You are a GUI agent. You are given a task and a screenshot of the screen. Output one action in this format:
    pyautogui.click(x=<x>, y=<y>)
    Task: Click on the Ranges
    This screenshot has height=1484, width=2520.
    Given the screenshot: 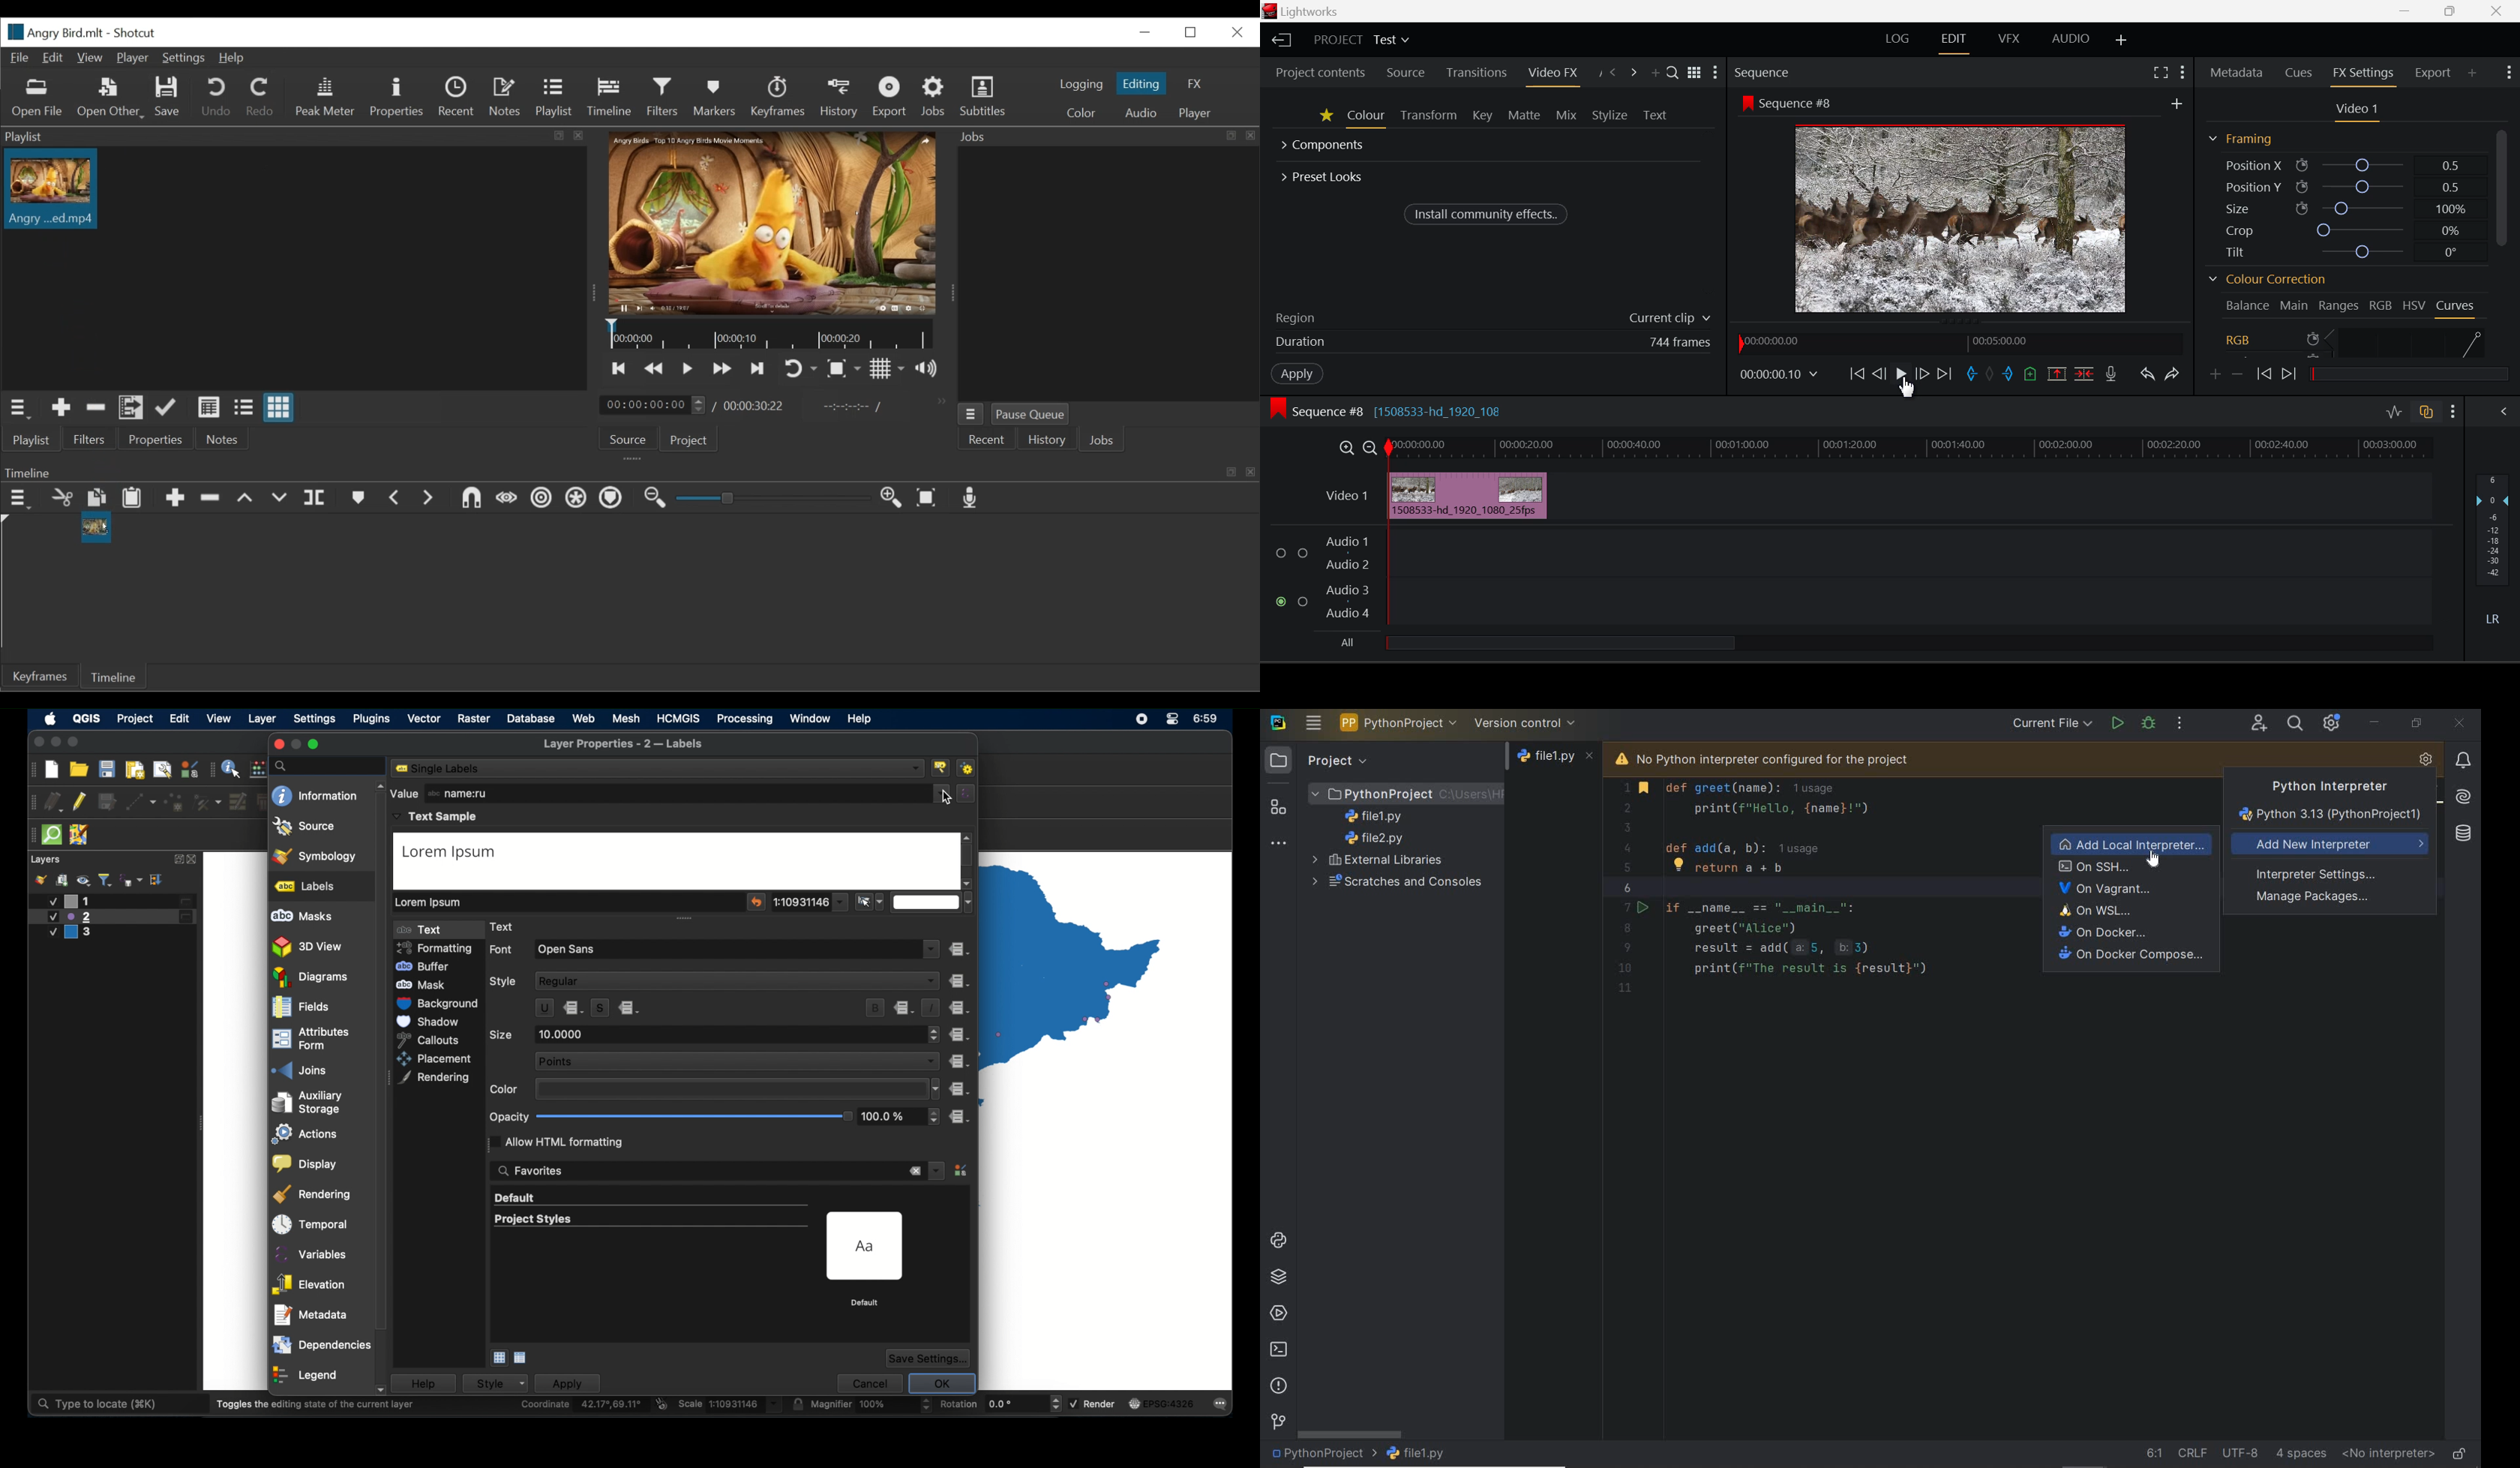 What is the action you would take?
    pyautogui.click(x=2339, y=305)
    